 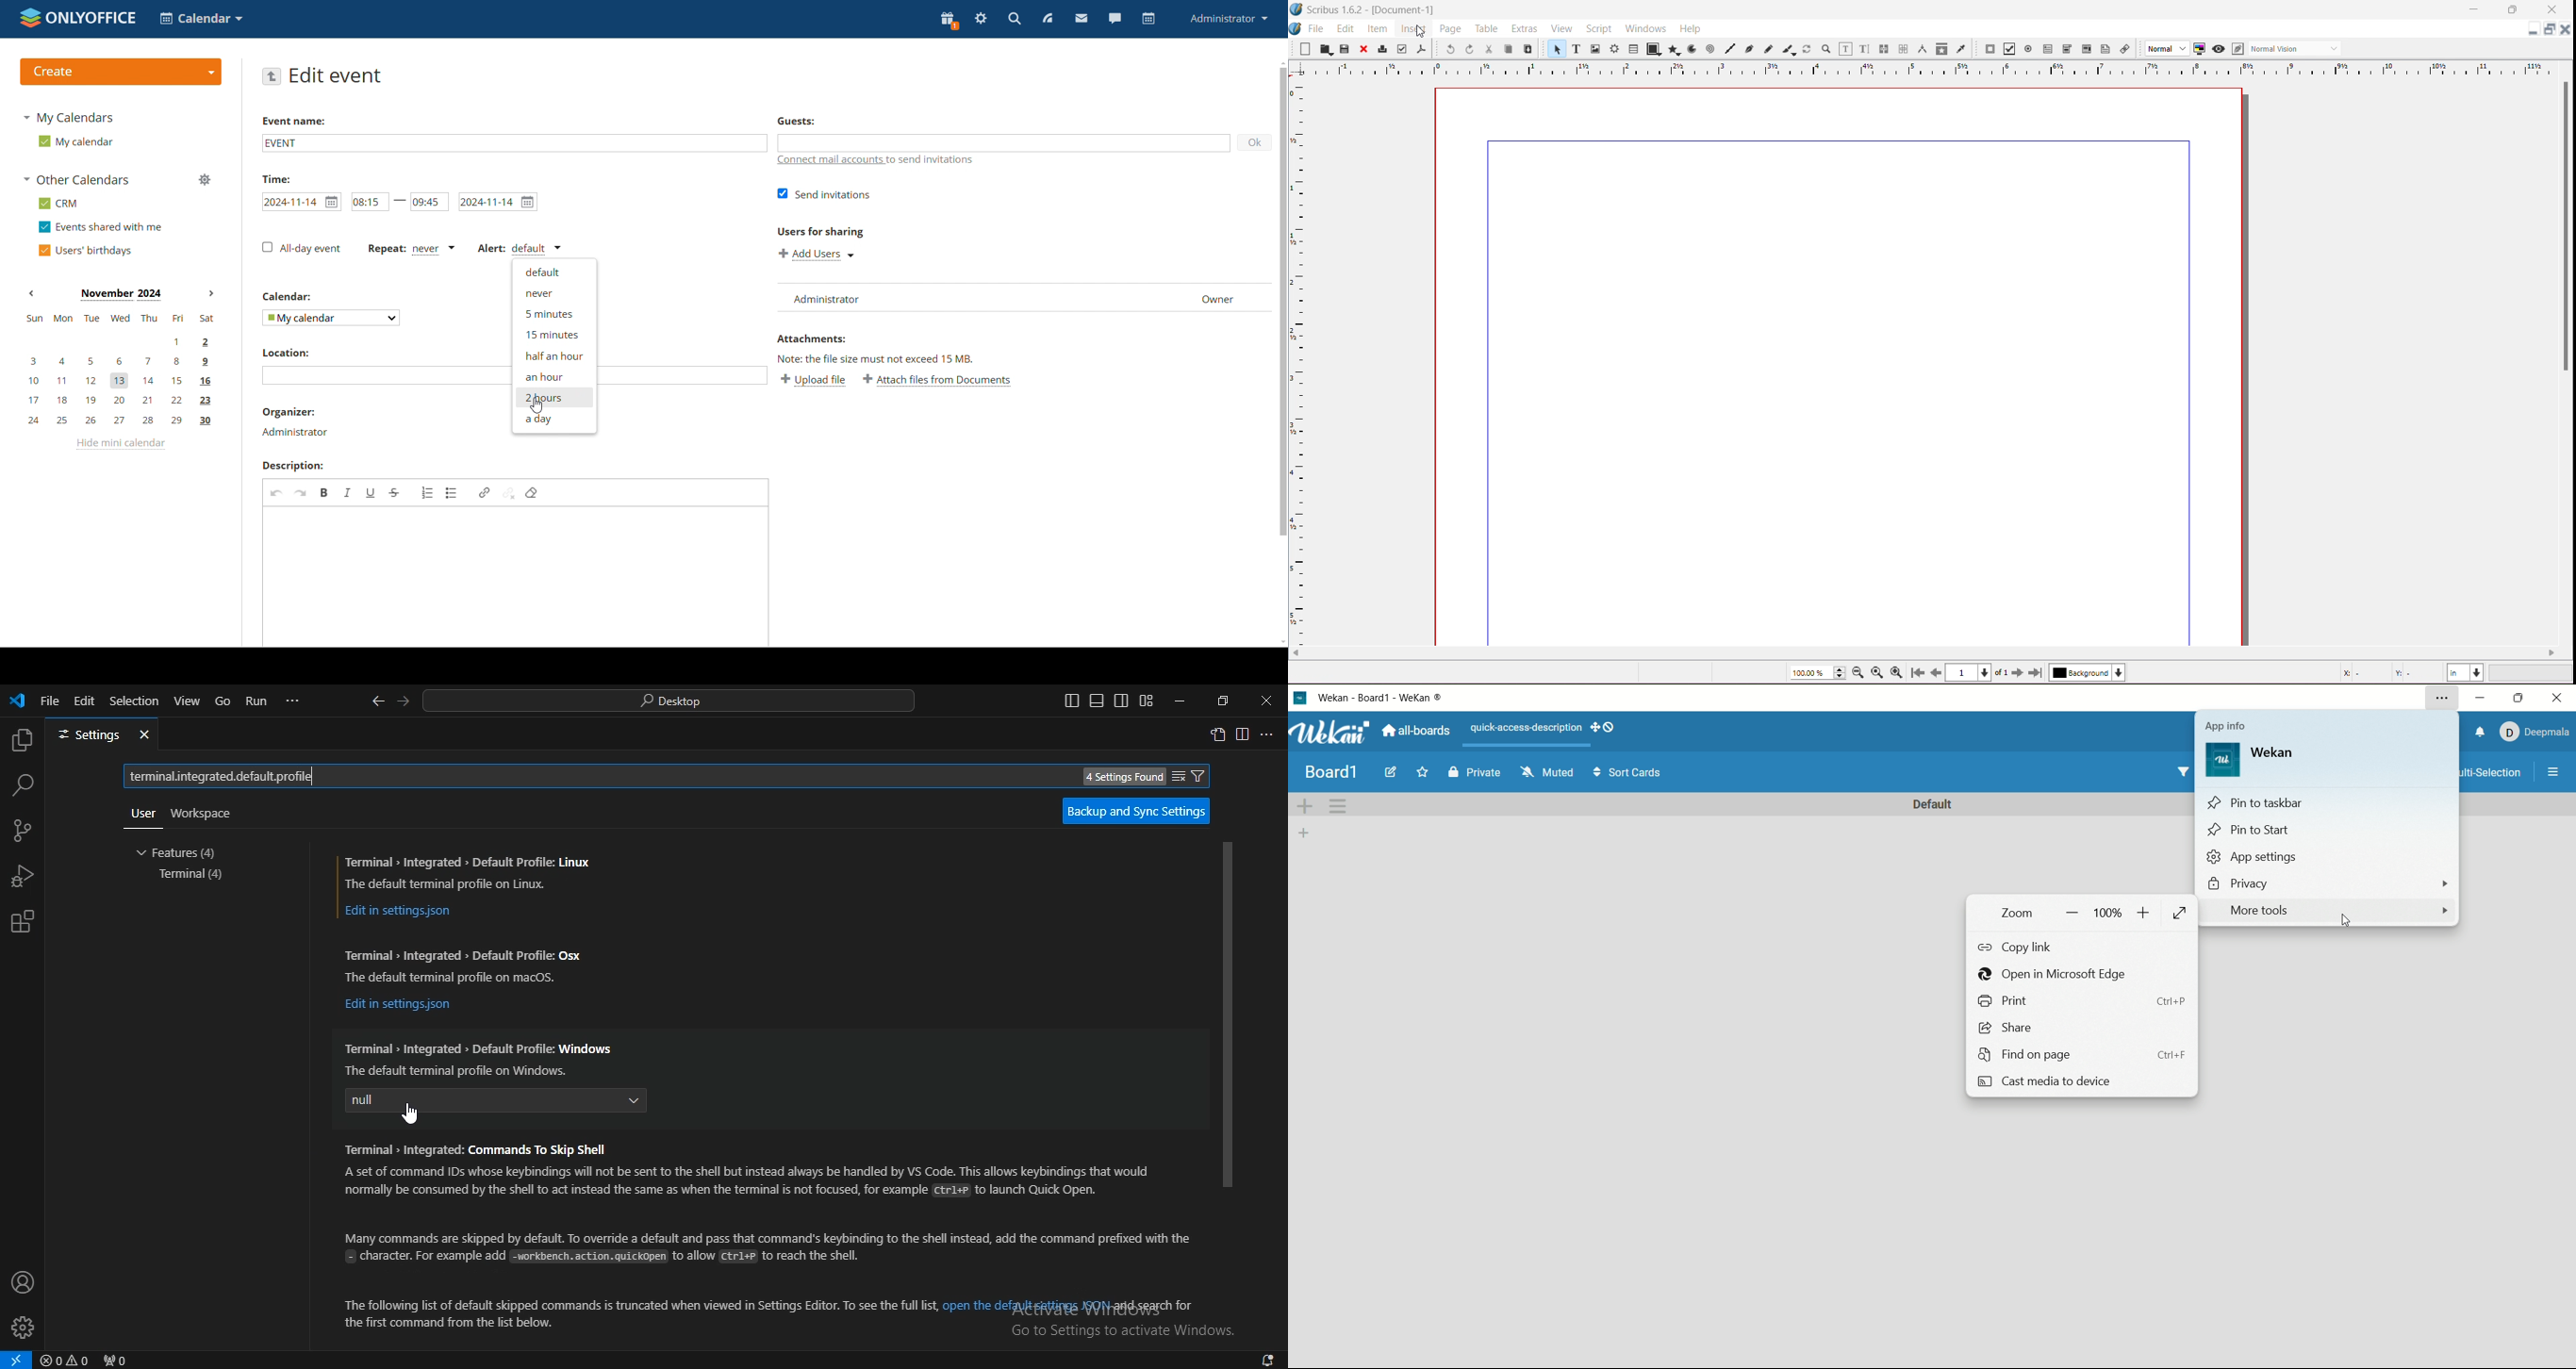 I want to click on Select the image preview quality, so click(x=2165, y=48).